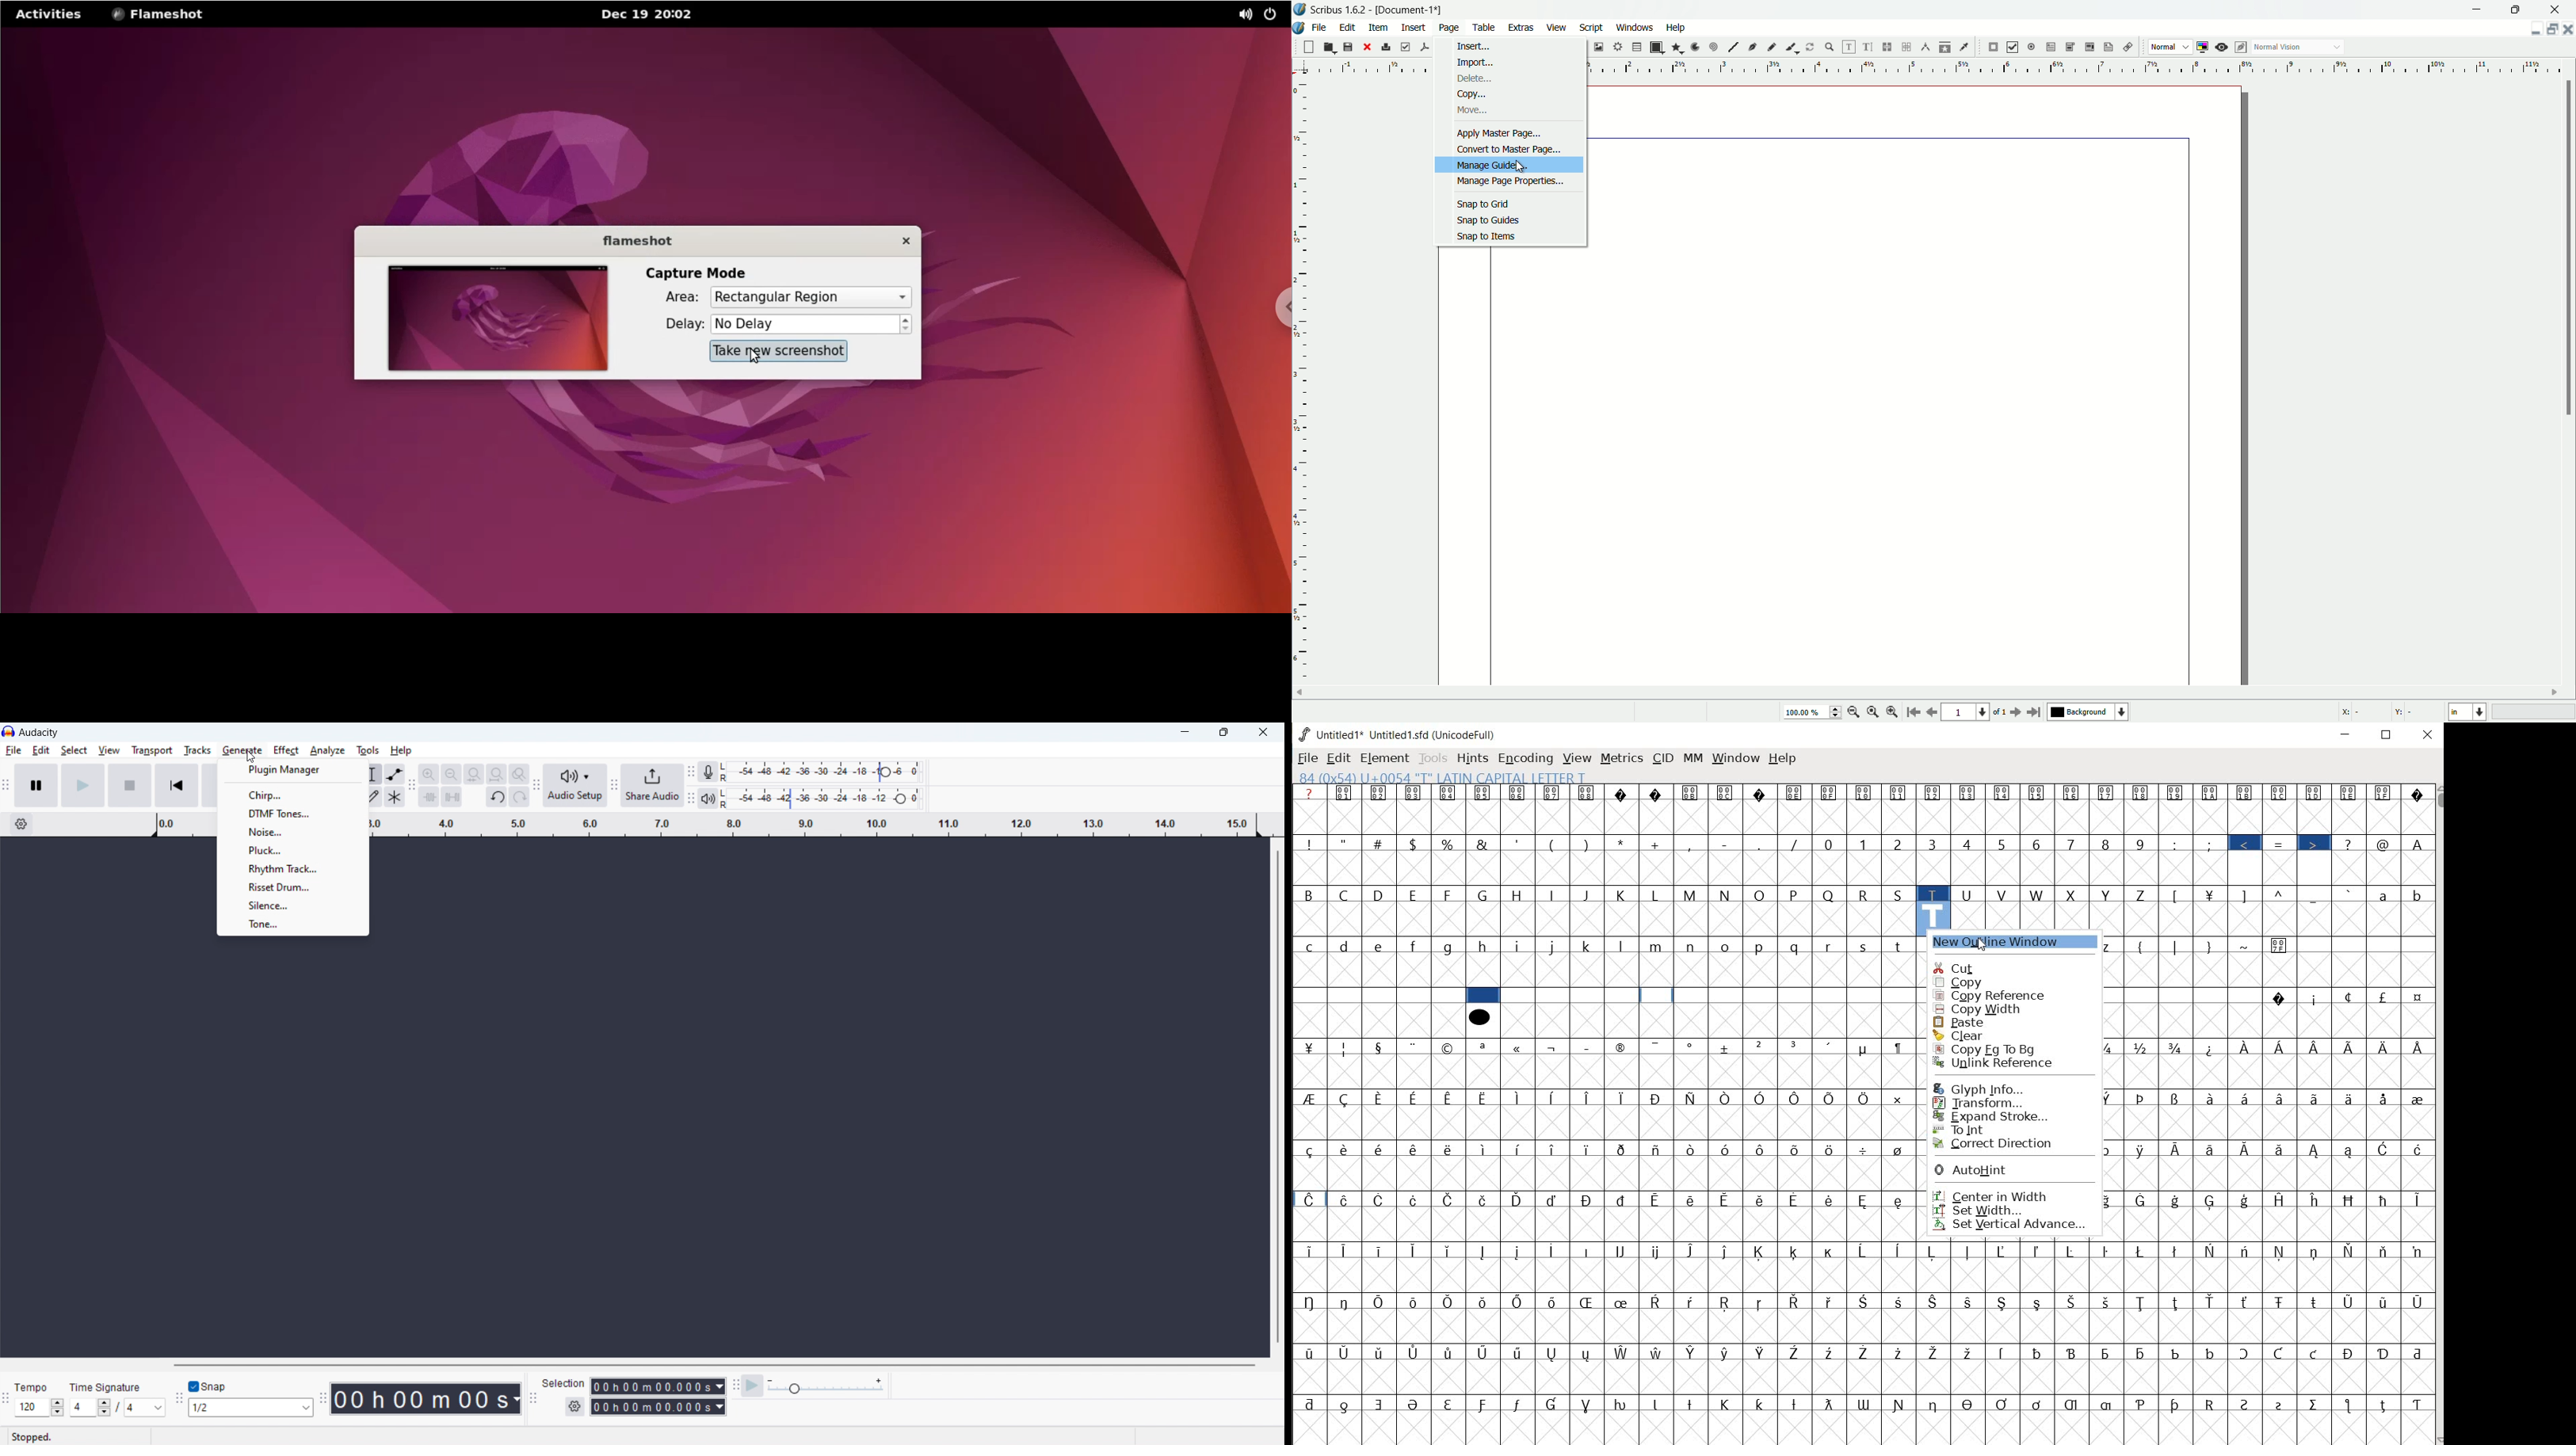  Describe the element at coordinates (1989, 995) in the screenshot. I see `copy reference` at that location.